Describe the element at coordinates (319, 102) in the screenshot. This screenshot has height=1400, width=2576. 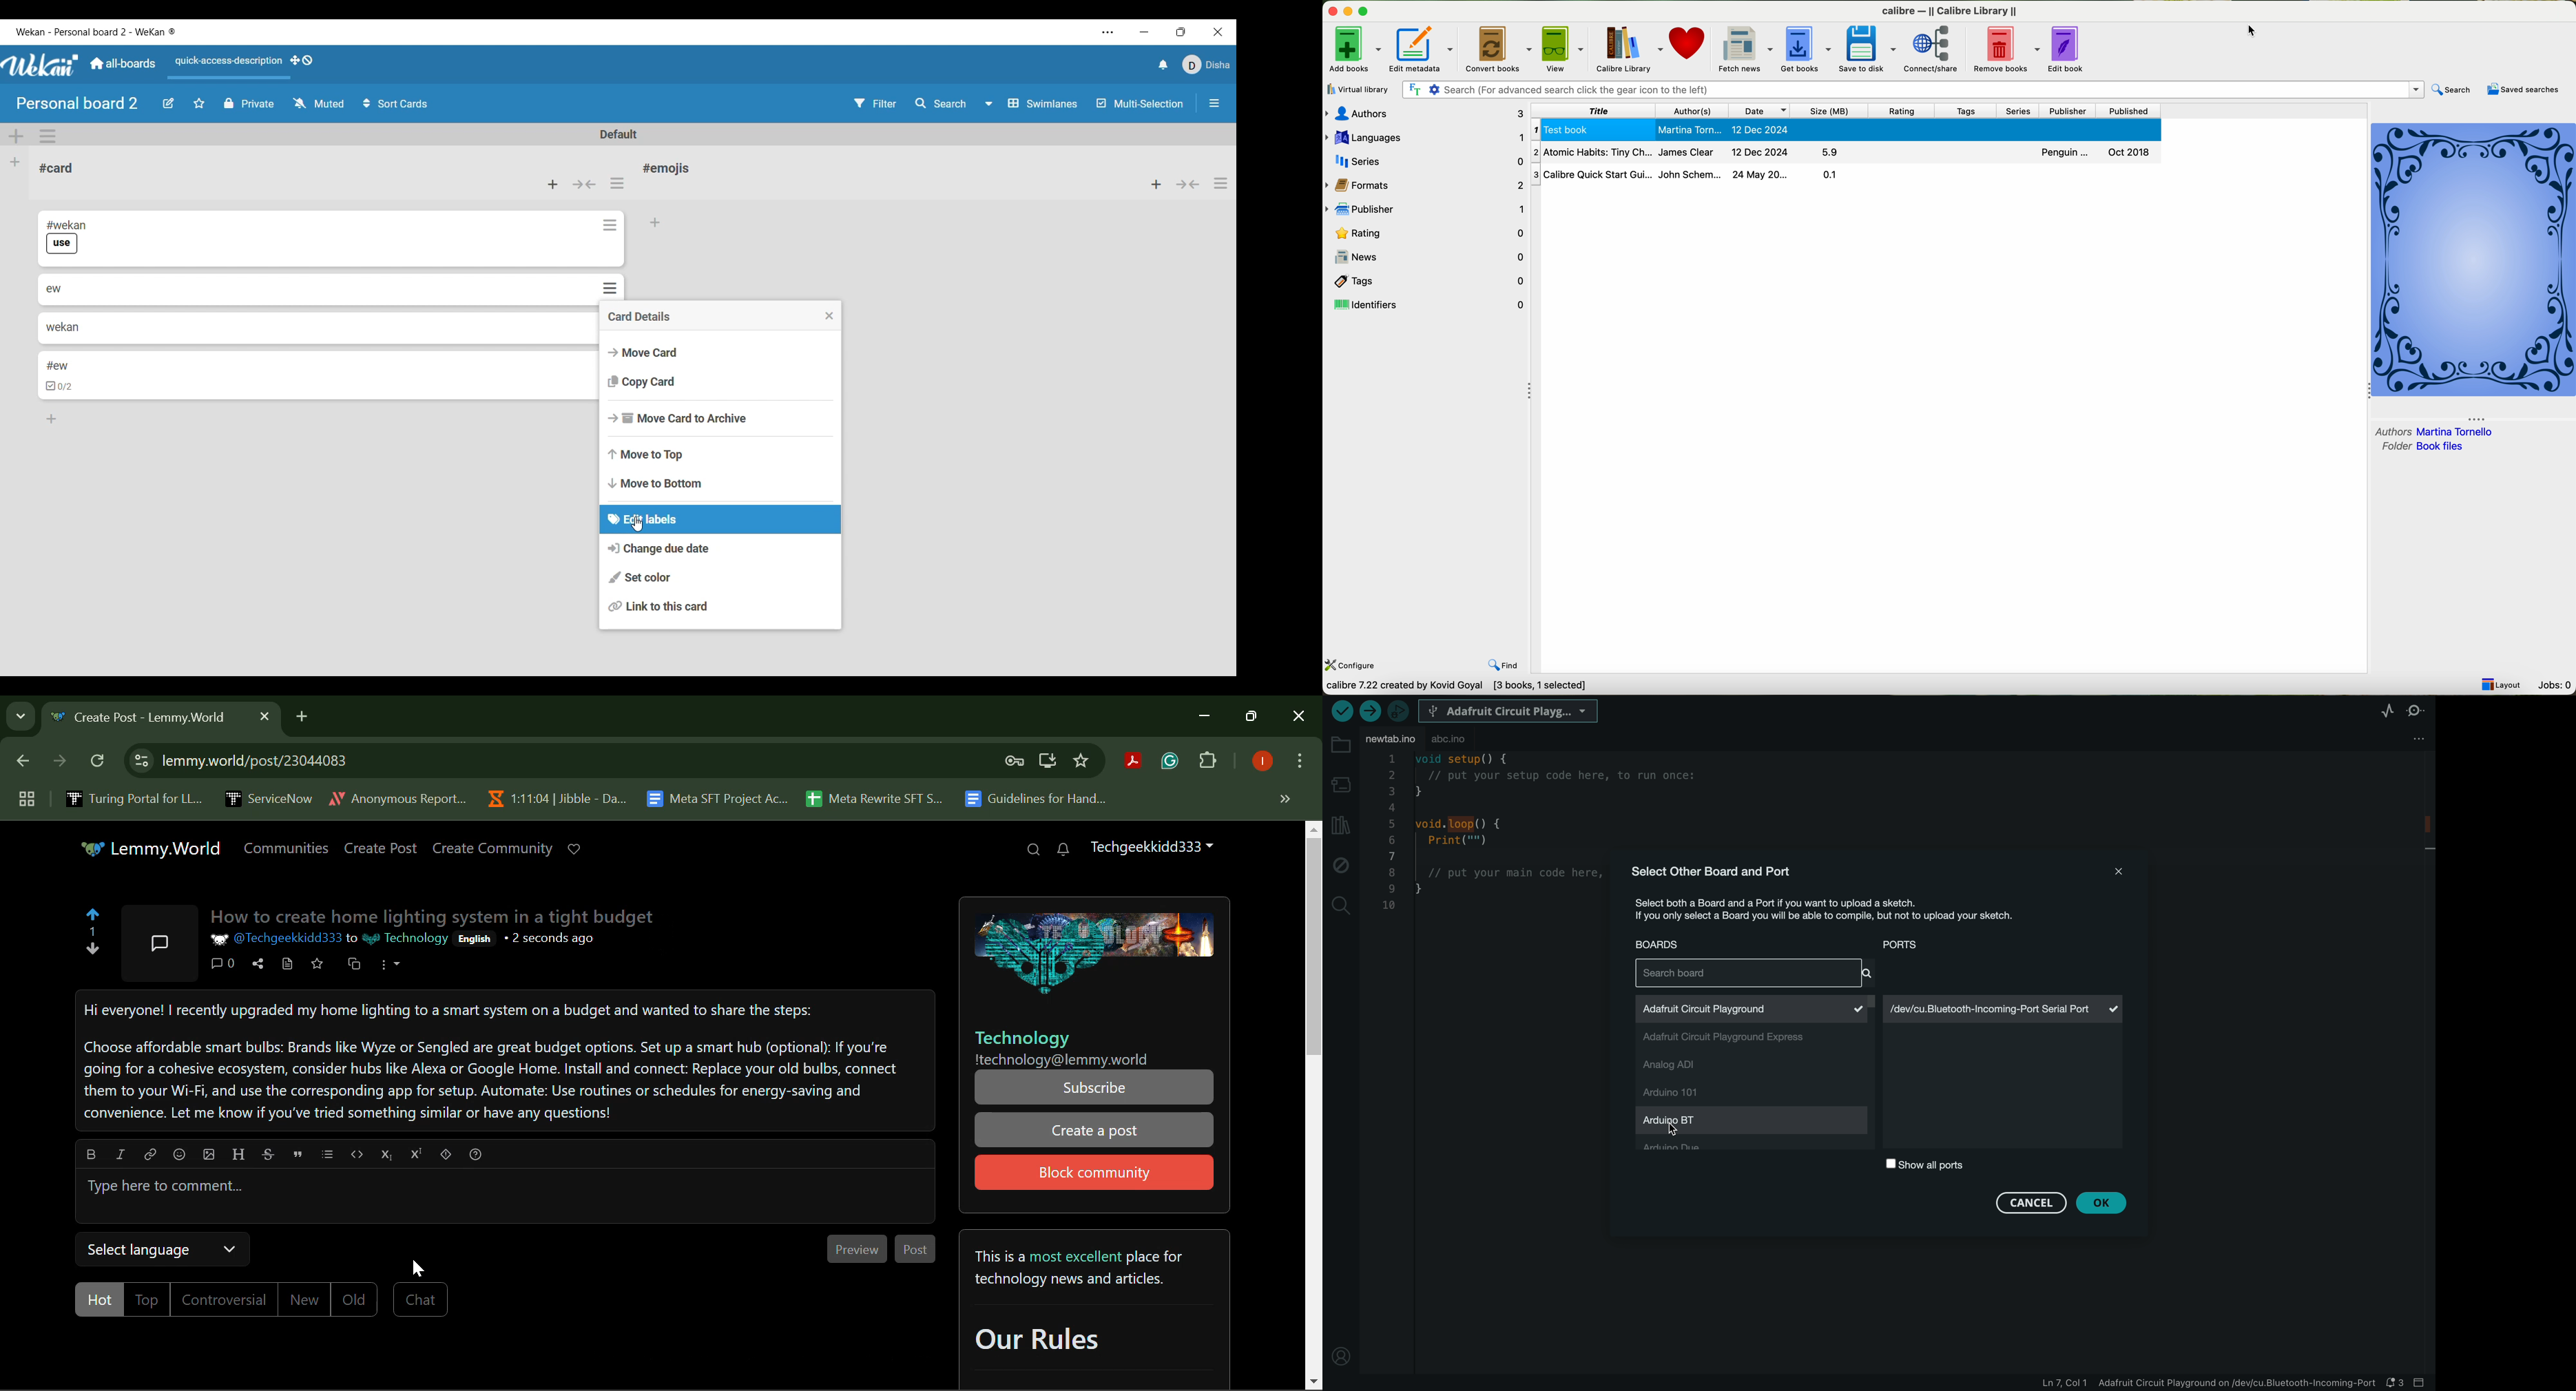
I see `Watch options` at that location.